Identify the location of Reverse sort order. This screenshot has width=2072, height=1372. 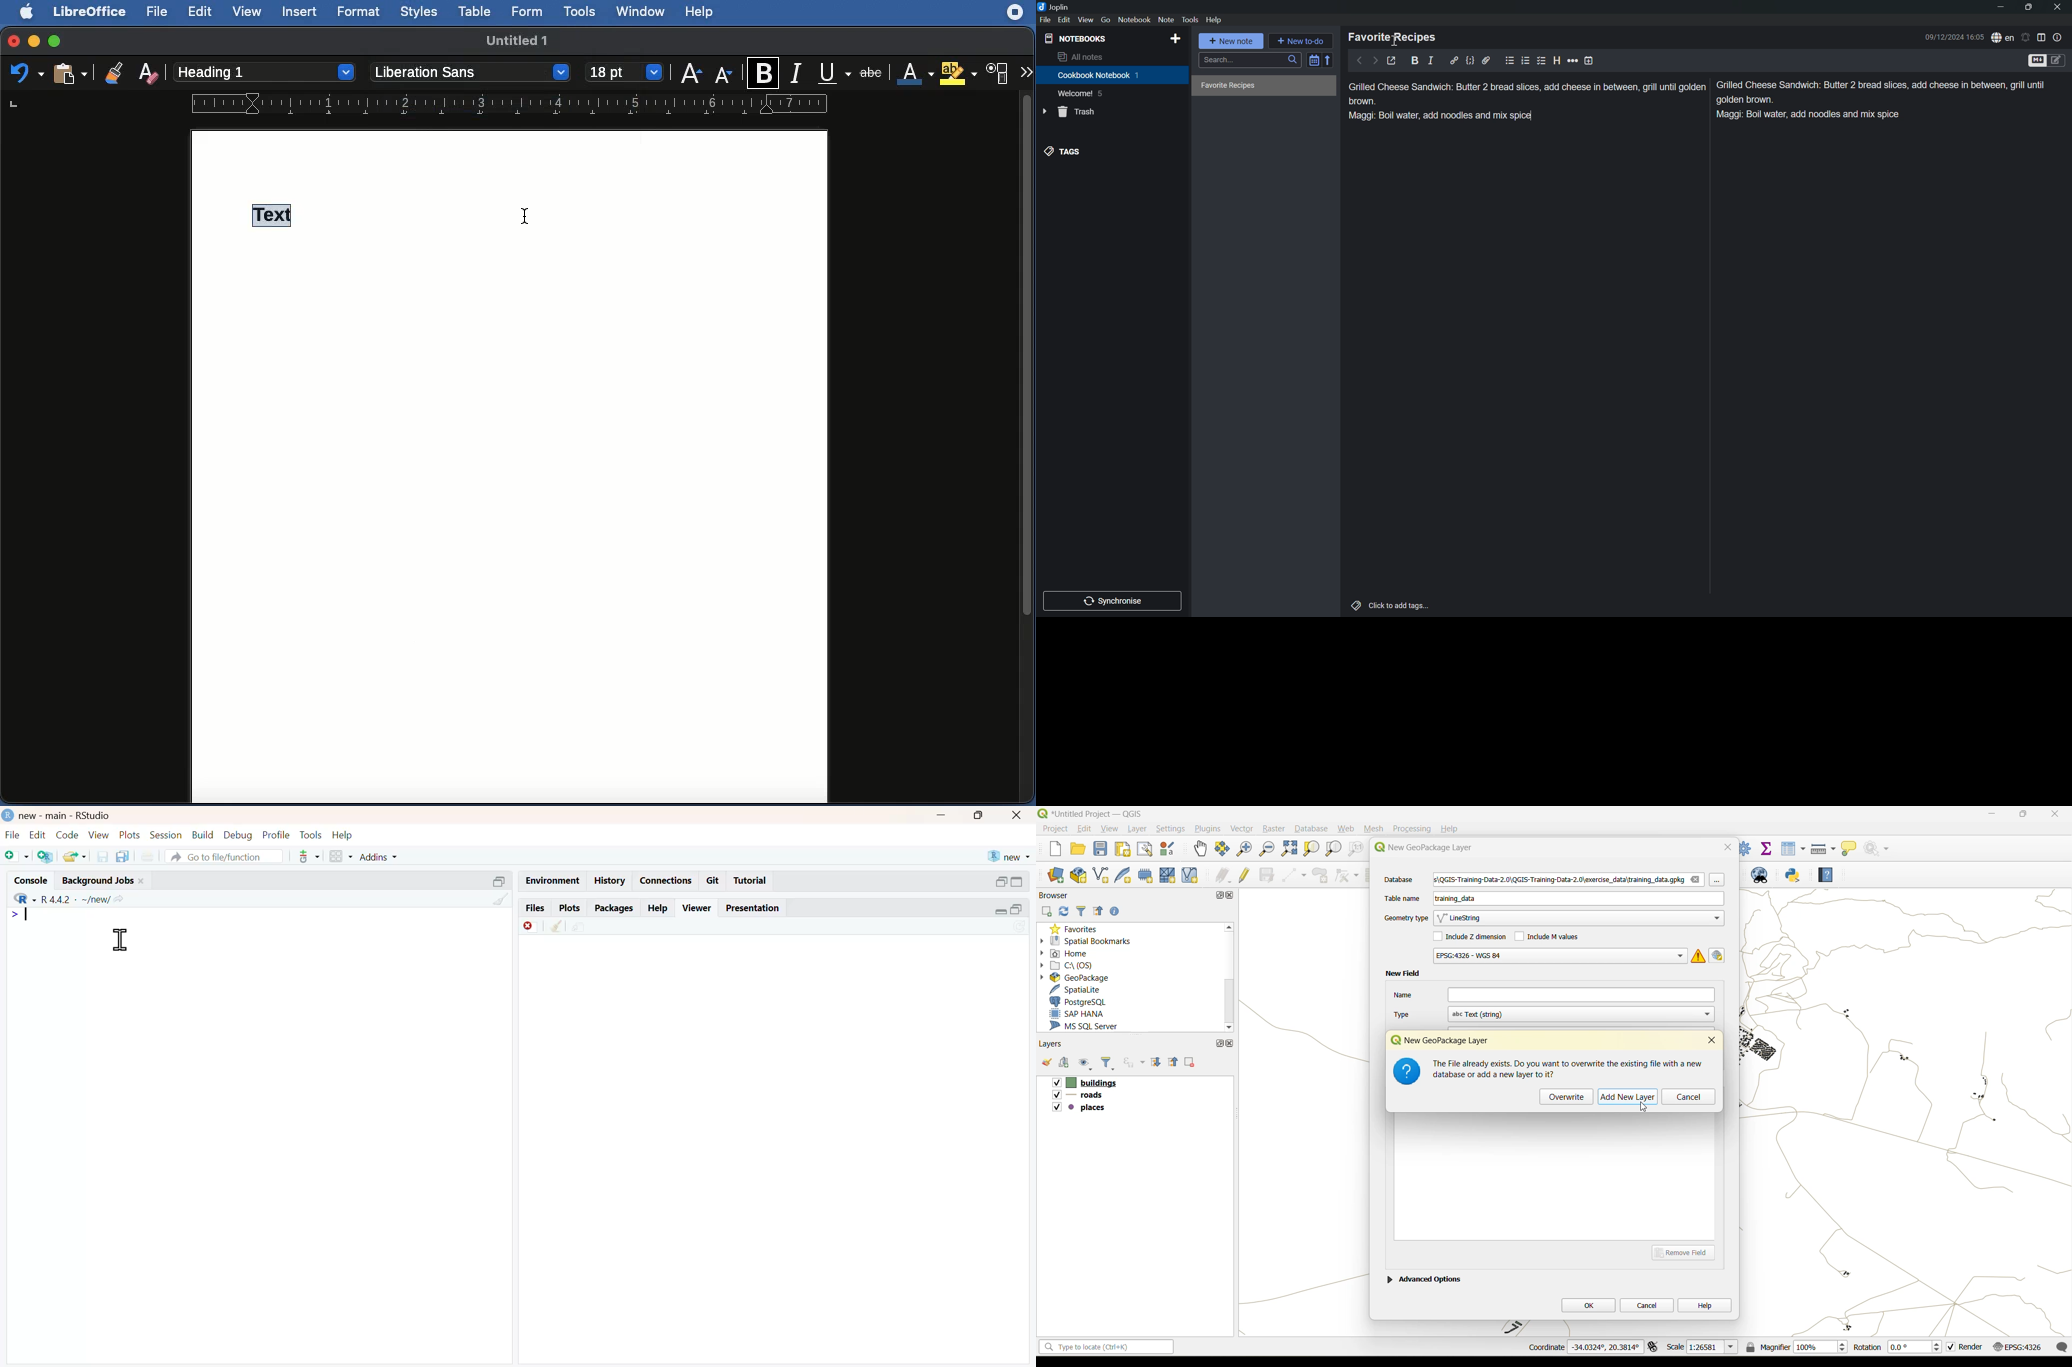
(1327, 60).